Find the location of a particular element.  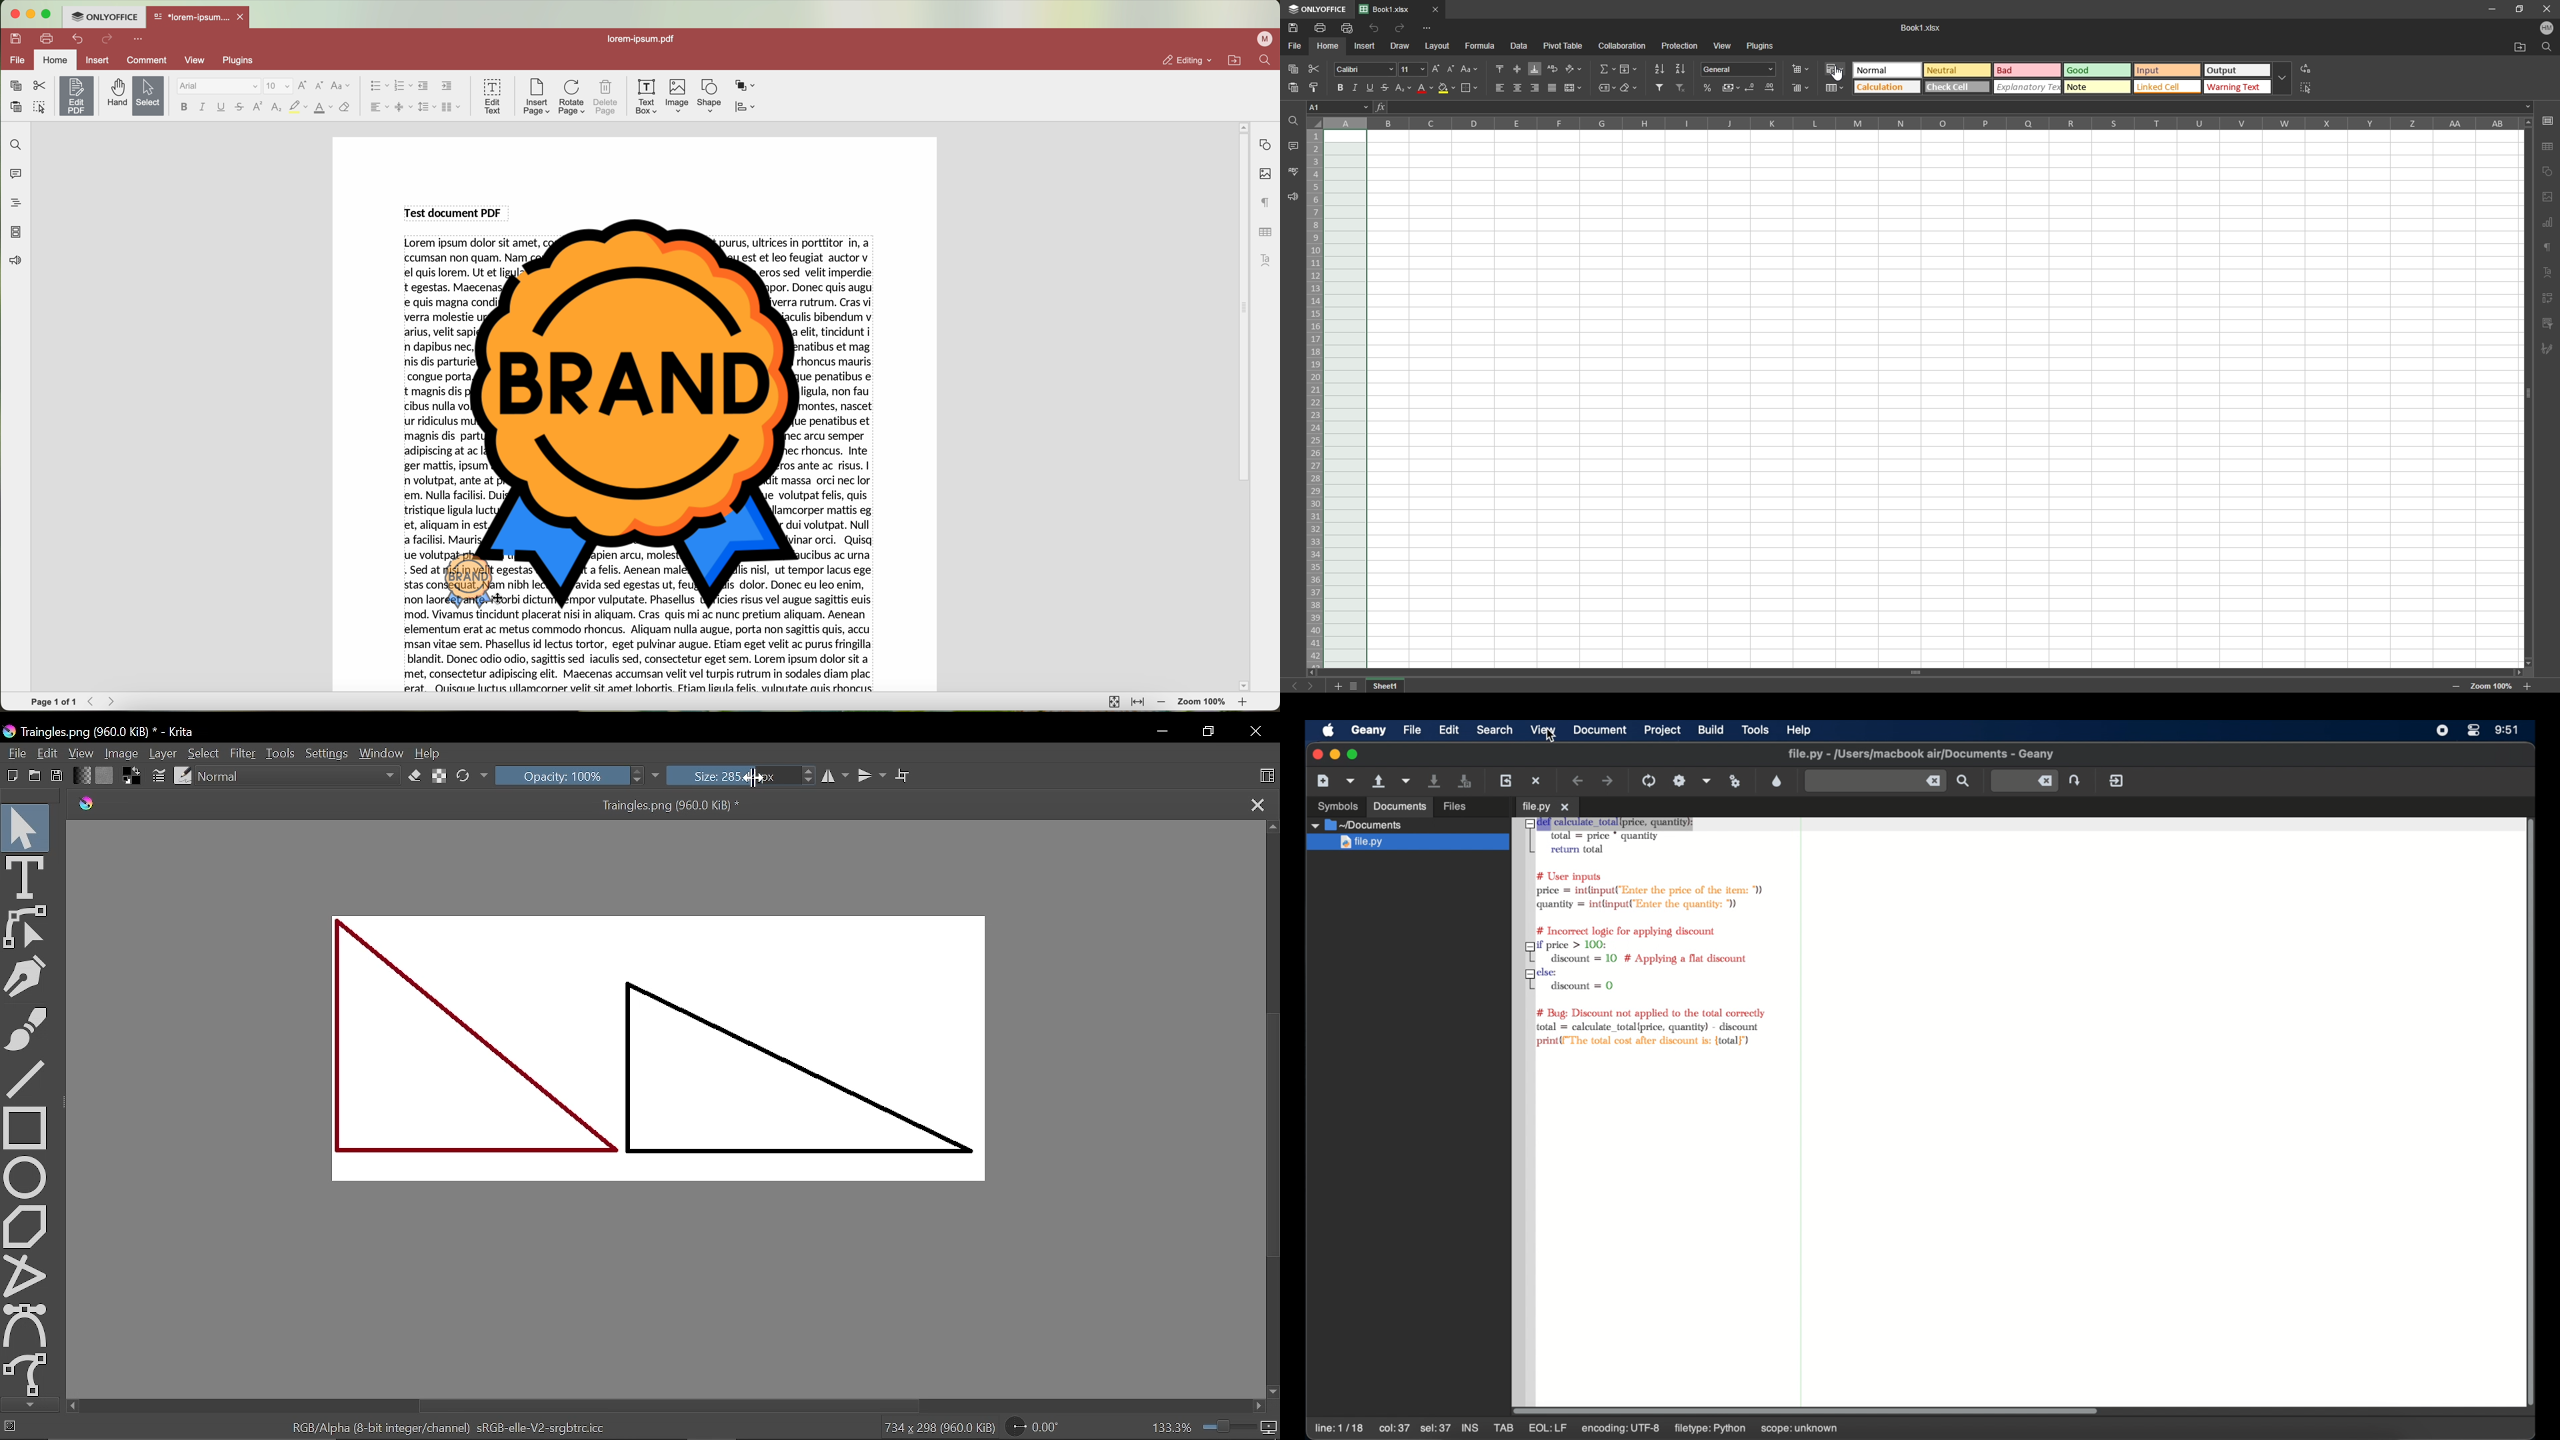

page 1 of 1 is located at coordinates (53, 702).